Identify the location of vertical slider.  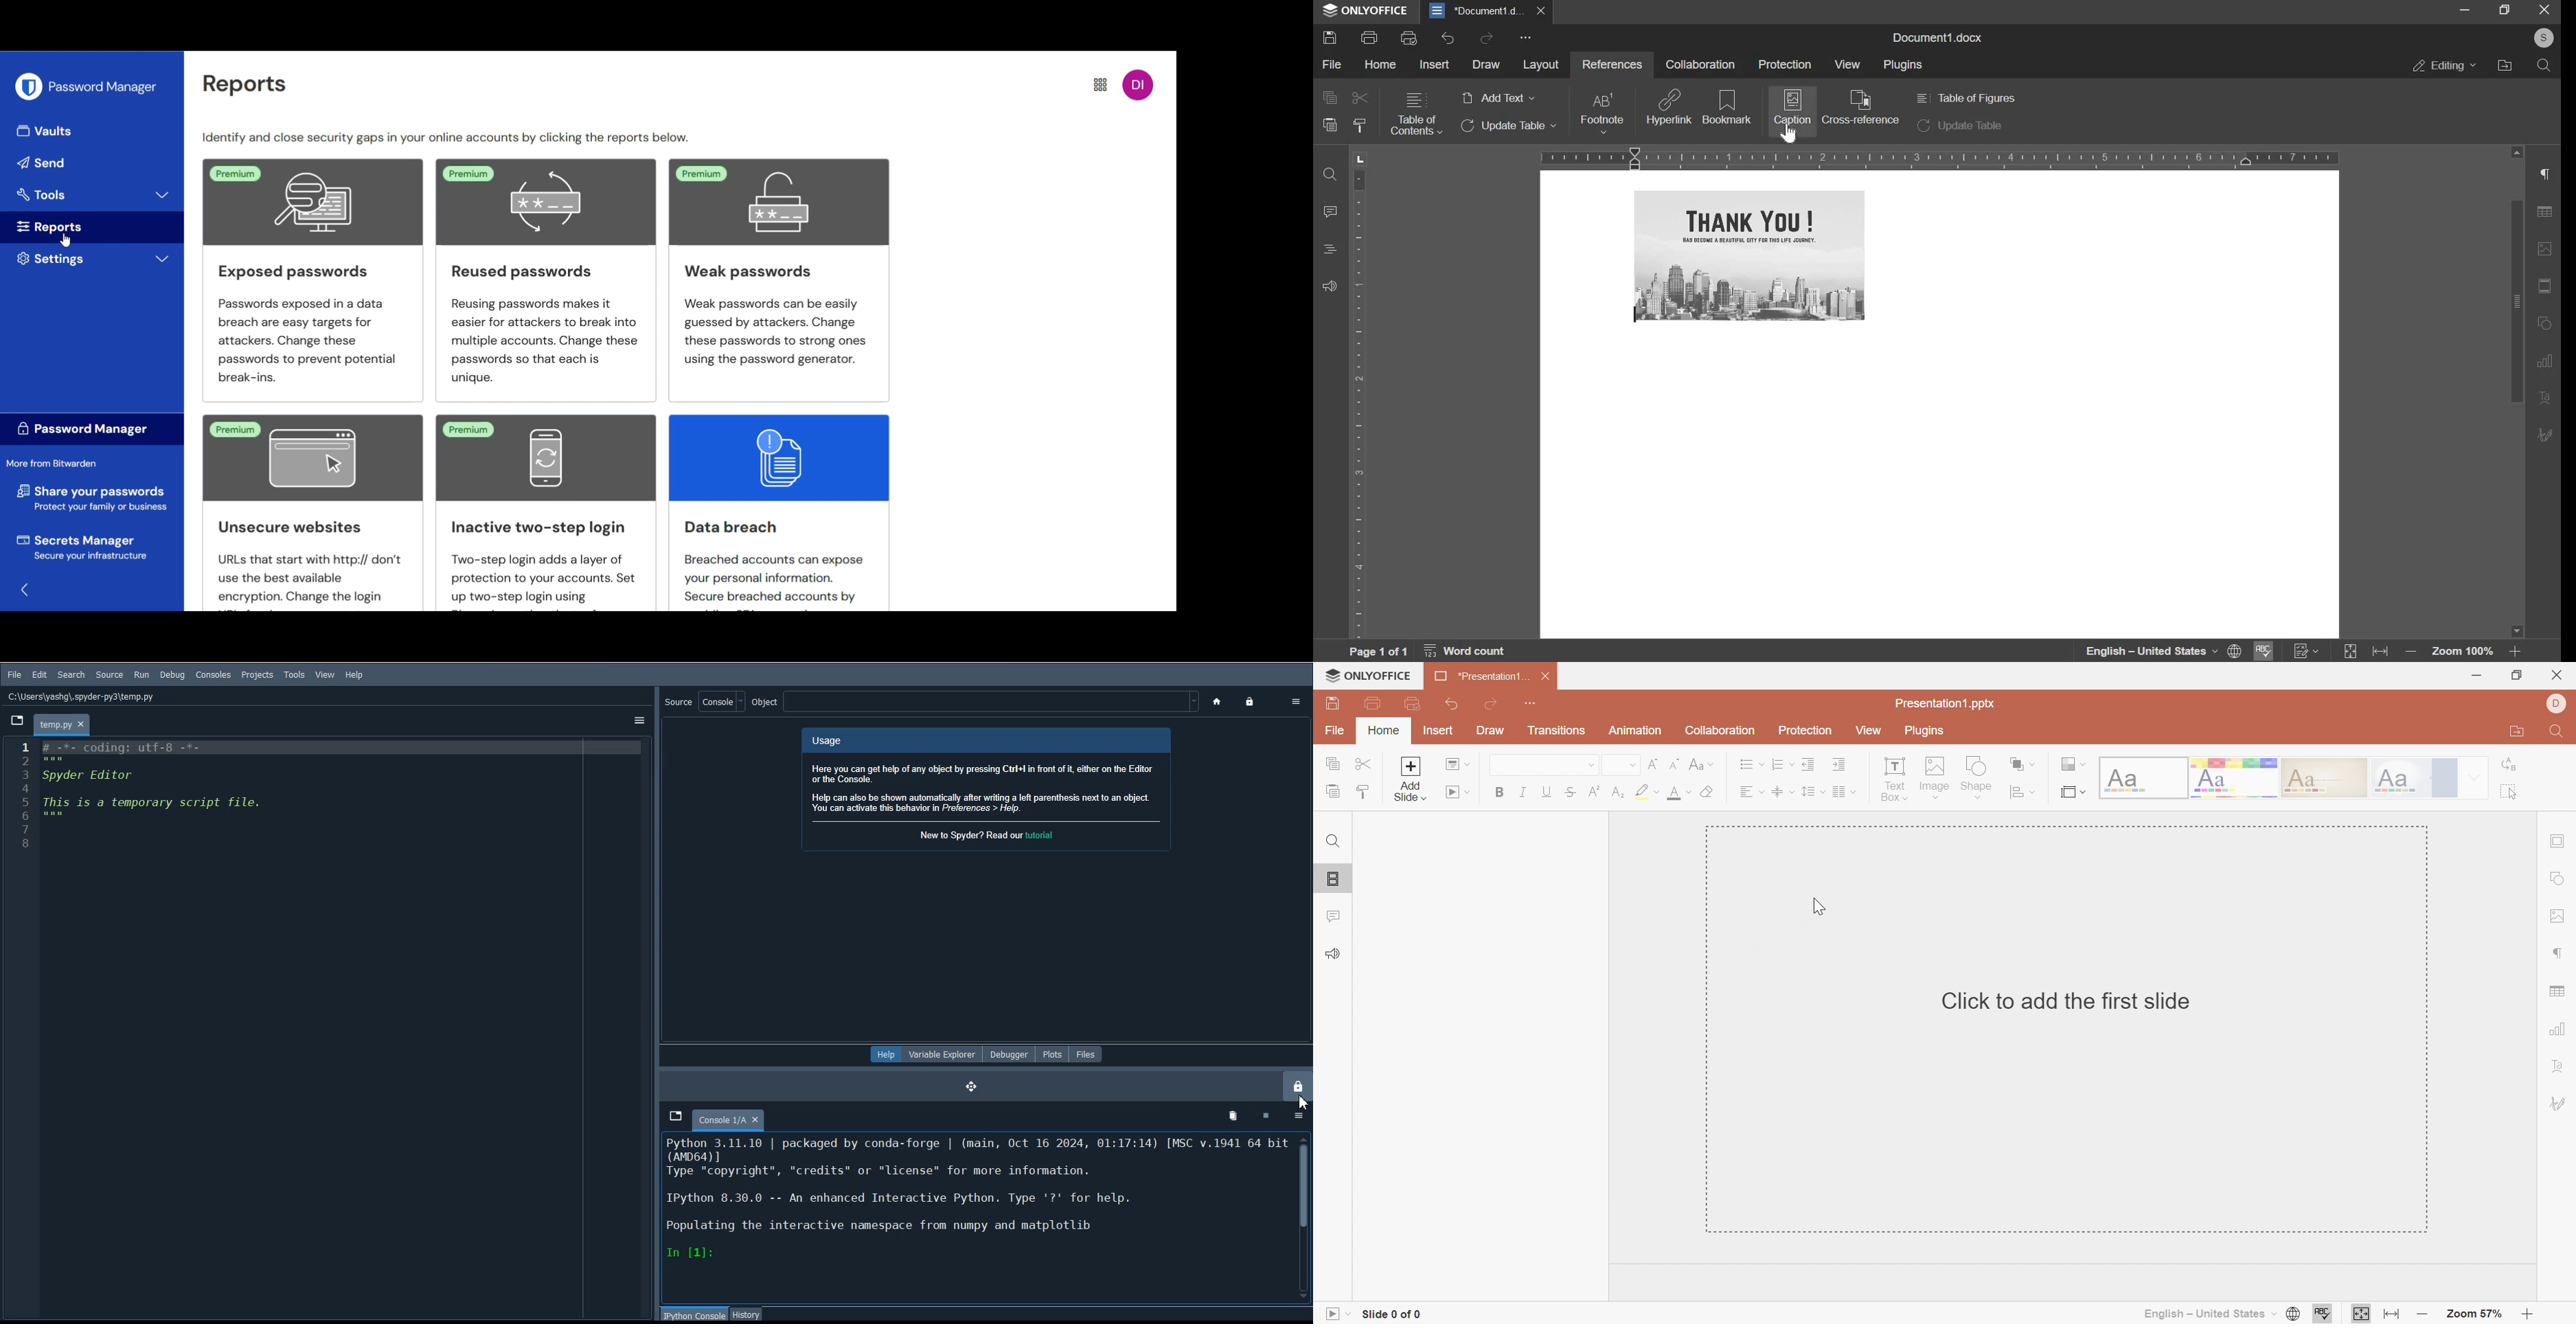
(2516, 392).